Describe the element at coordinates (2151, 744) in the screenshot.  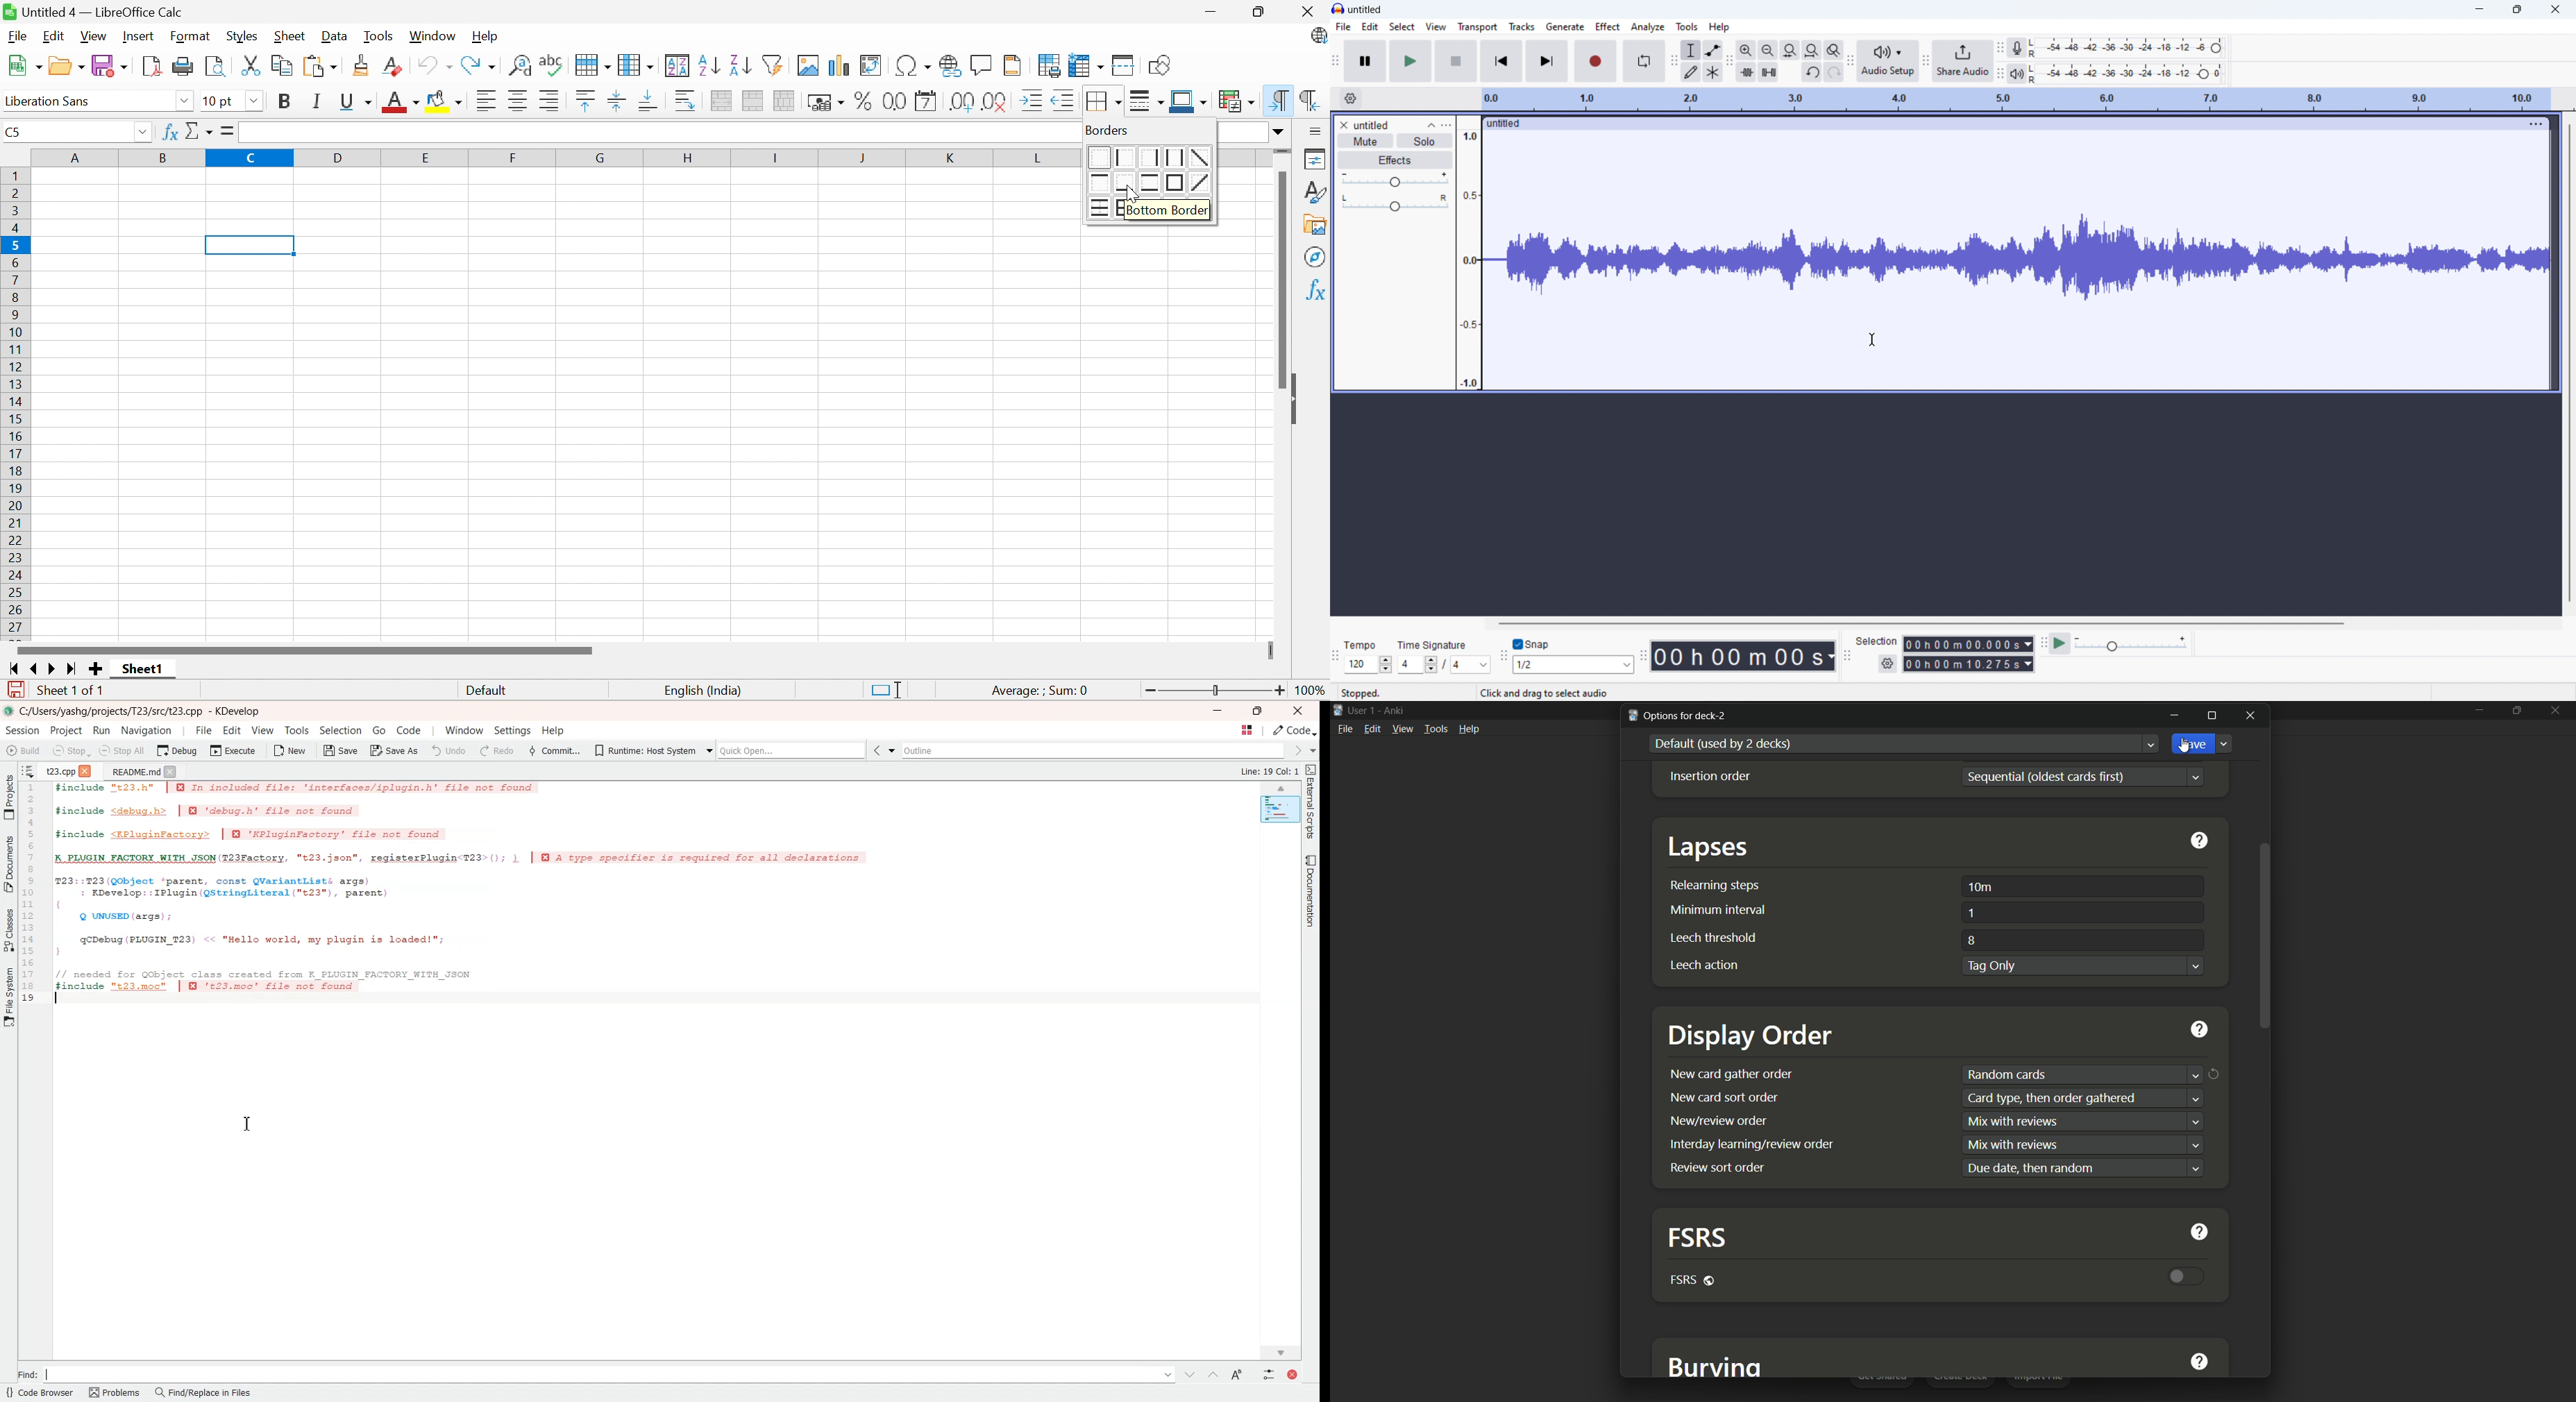
I see `Dropdown` at that location.